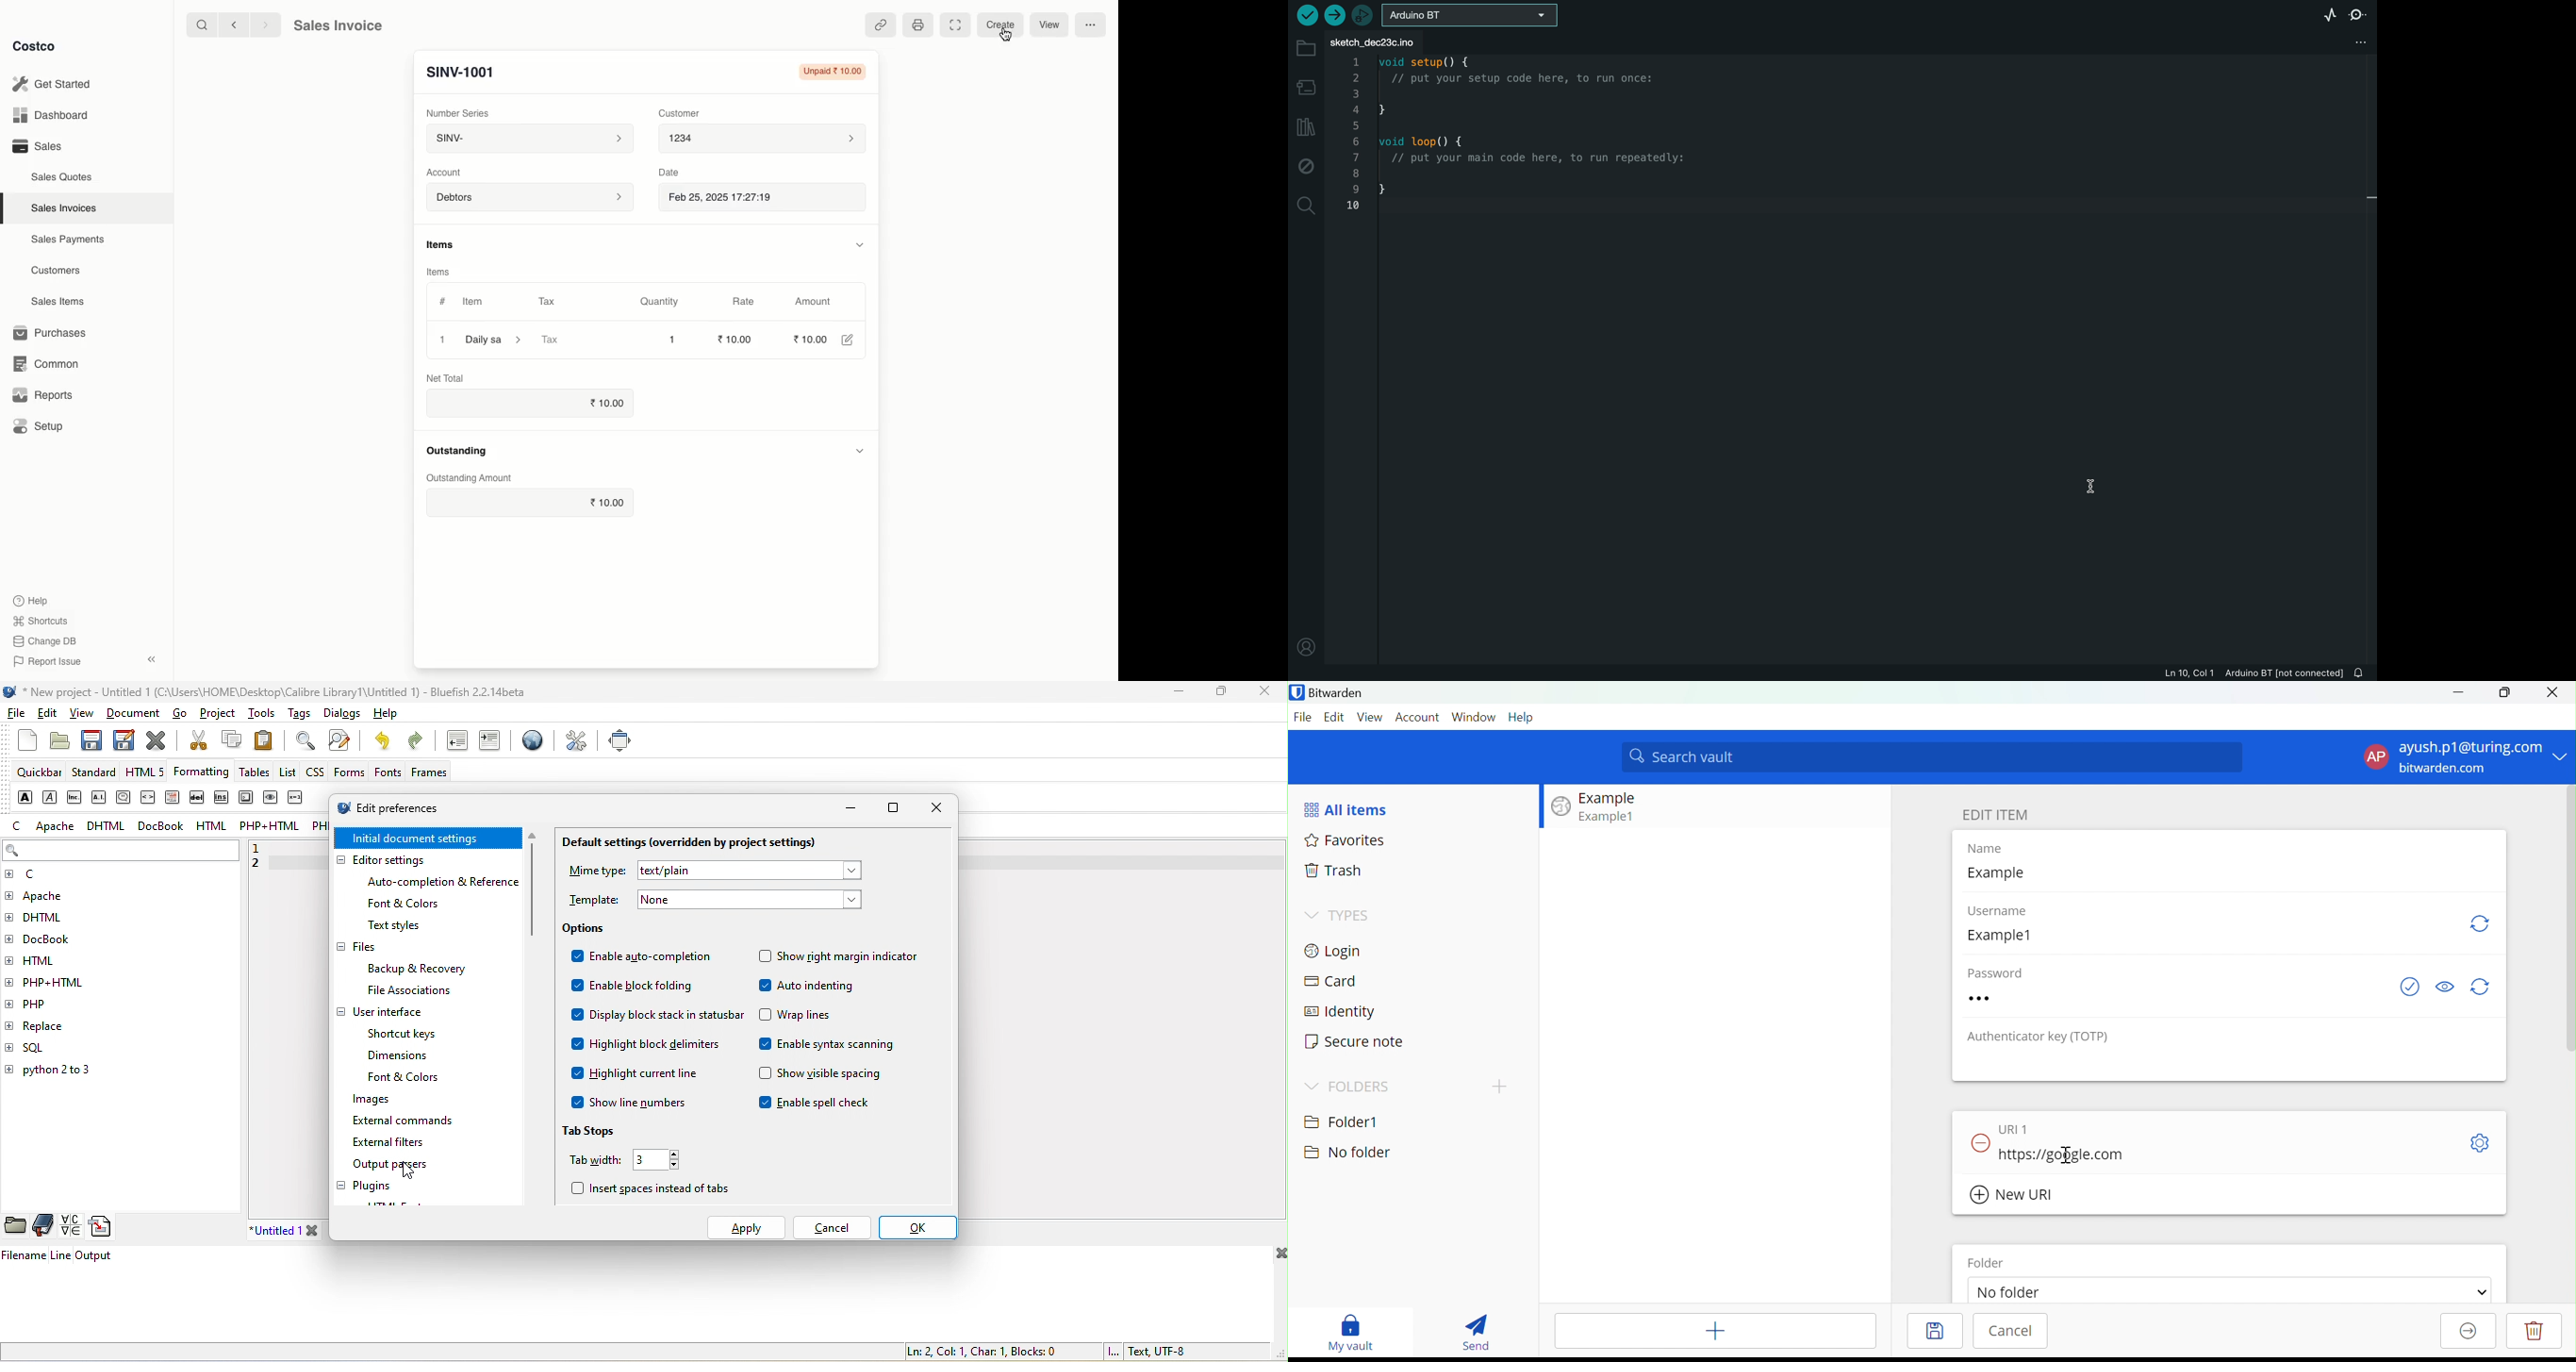  Describe the element at coordinates (1418, 718) in the screenshot. I see `Account` at that location.